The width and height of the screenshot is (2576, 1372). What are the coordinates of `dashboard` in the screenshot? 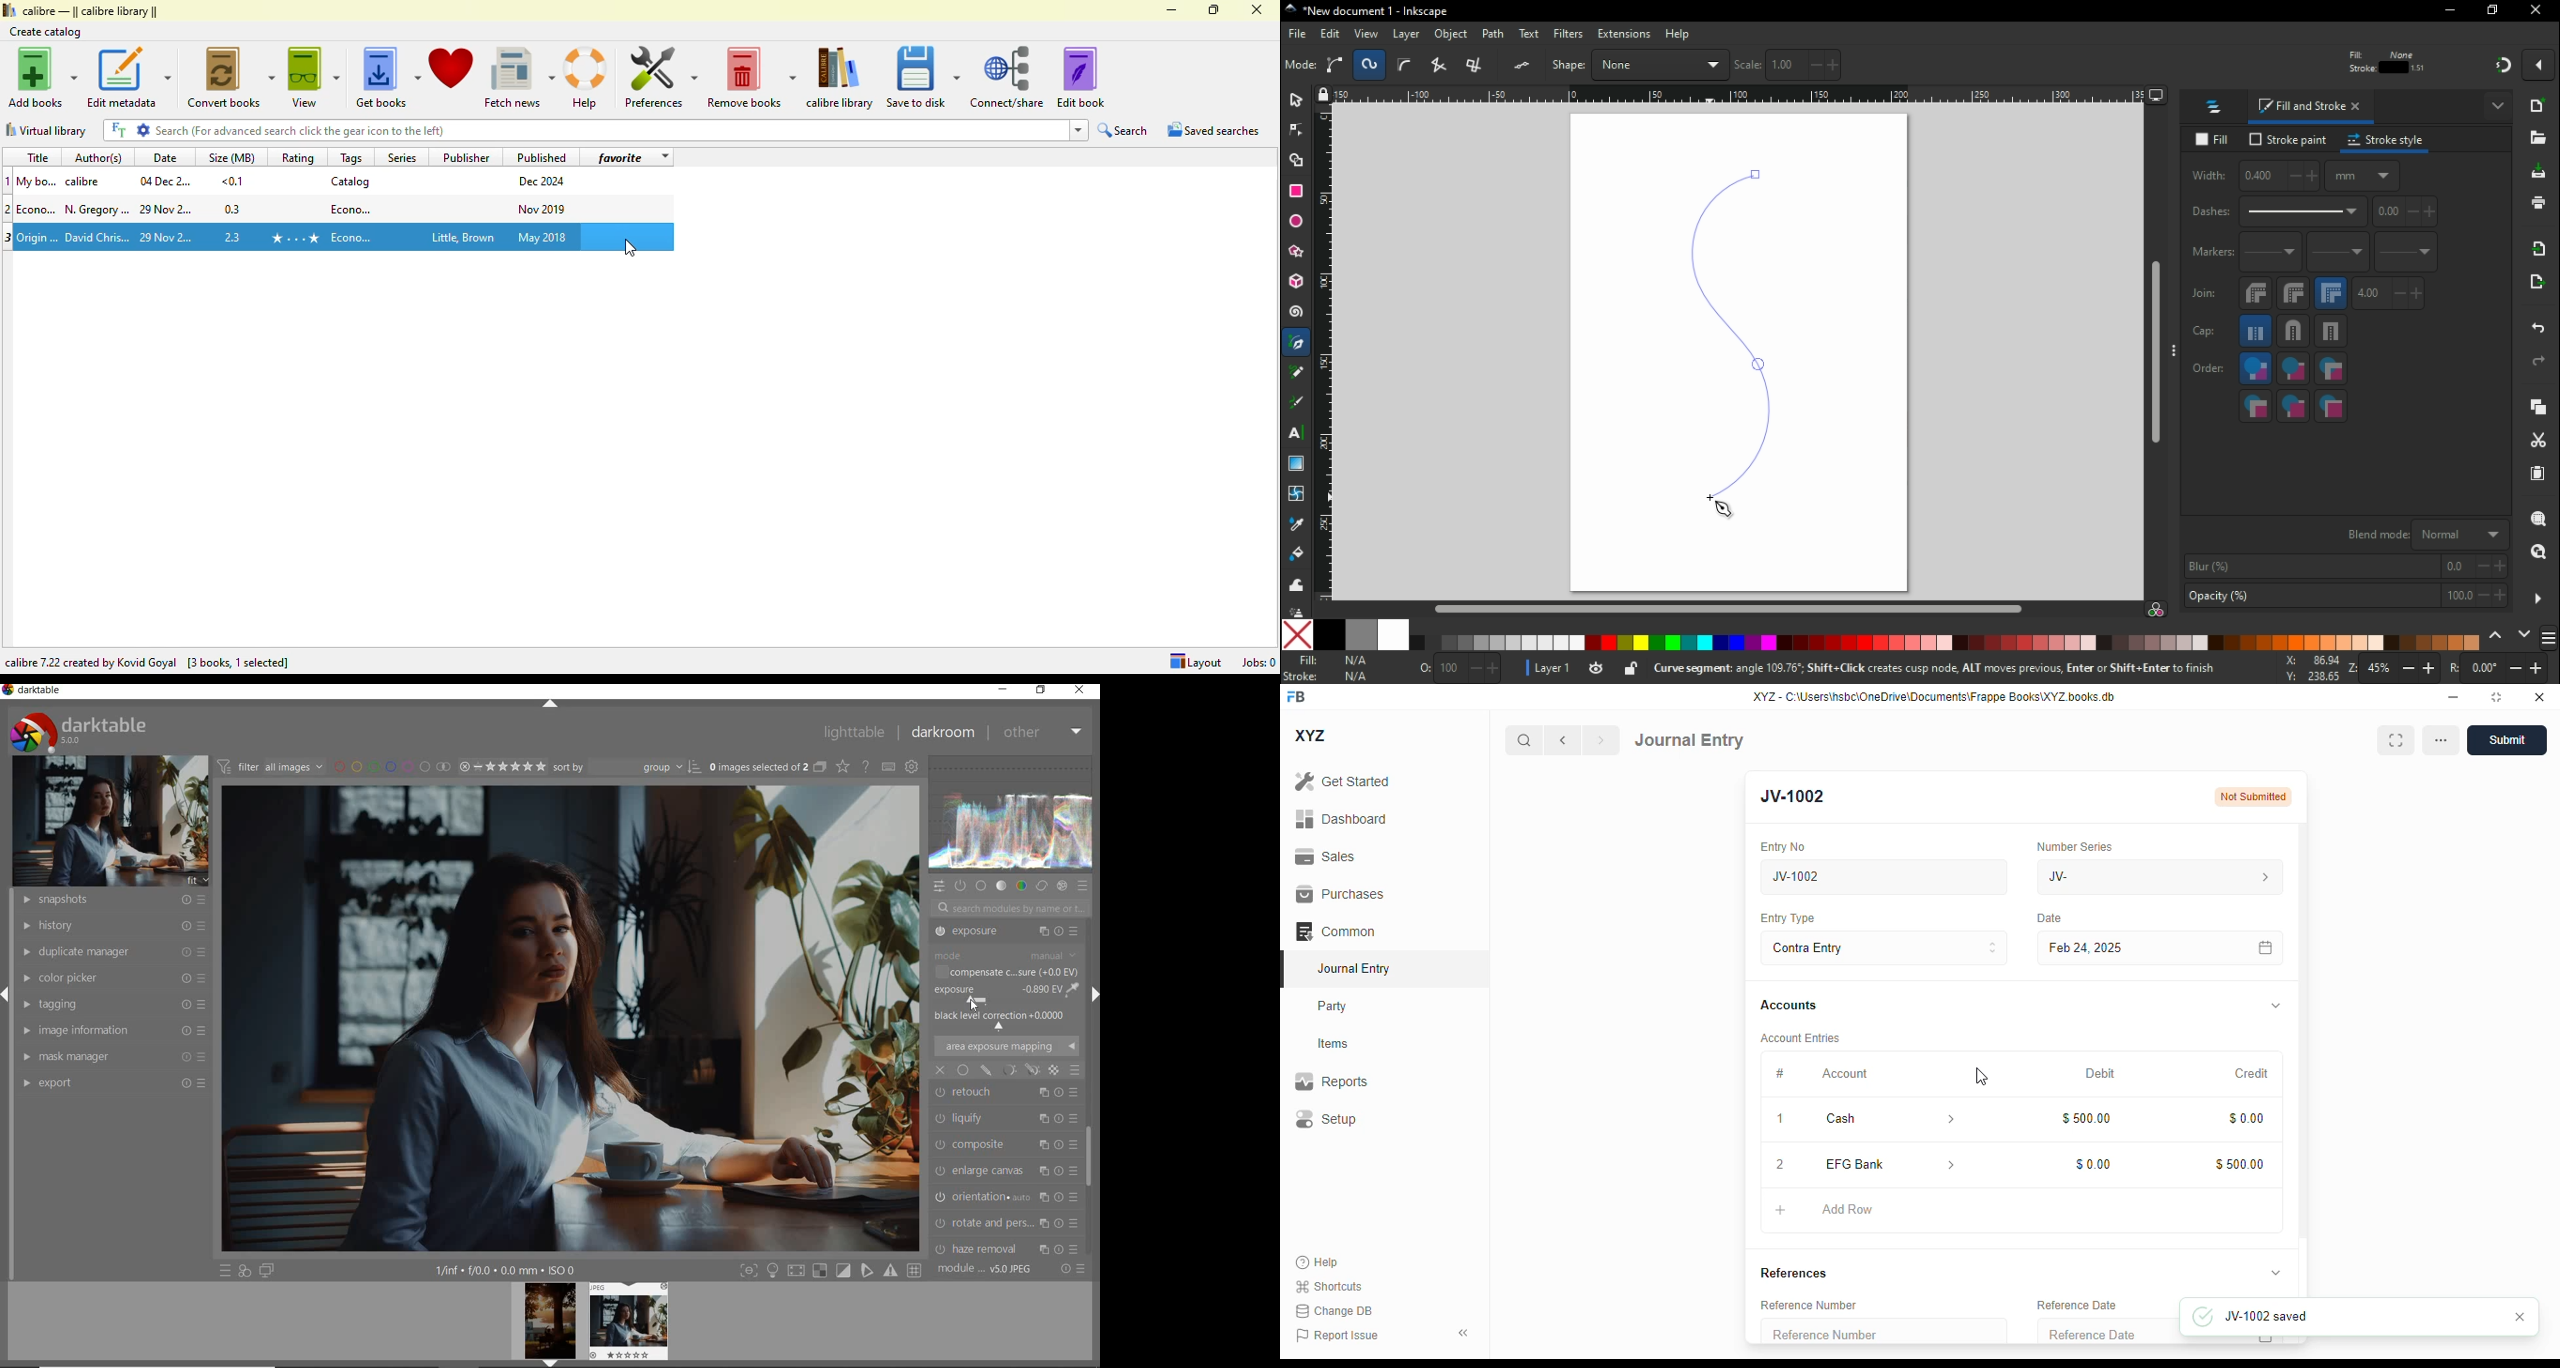 It's located at (1341, 818).